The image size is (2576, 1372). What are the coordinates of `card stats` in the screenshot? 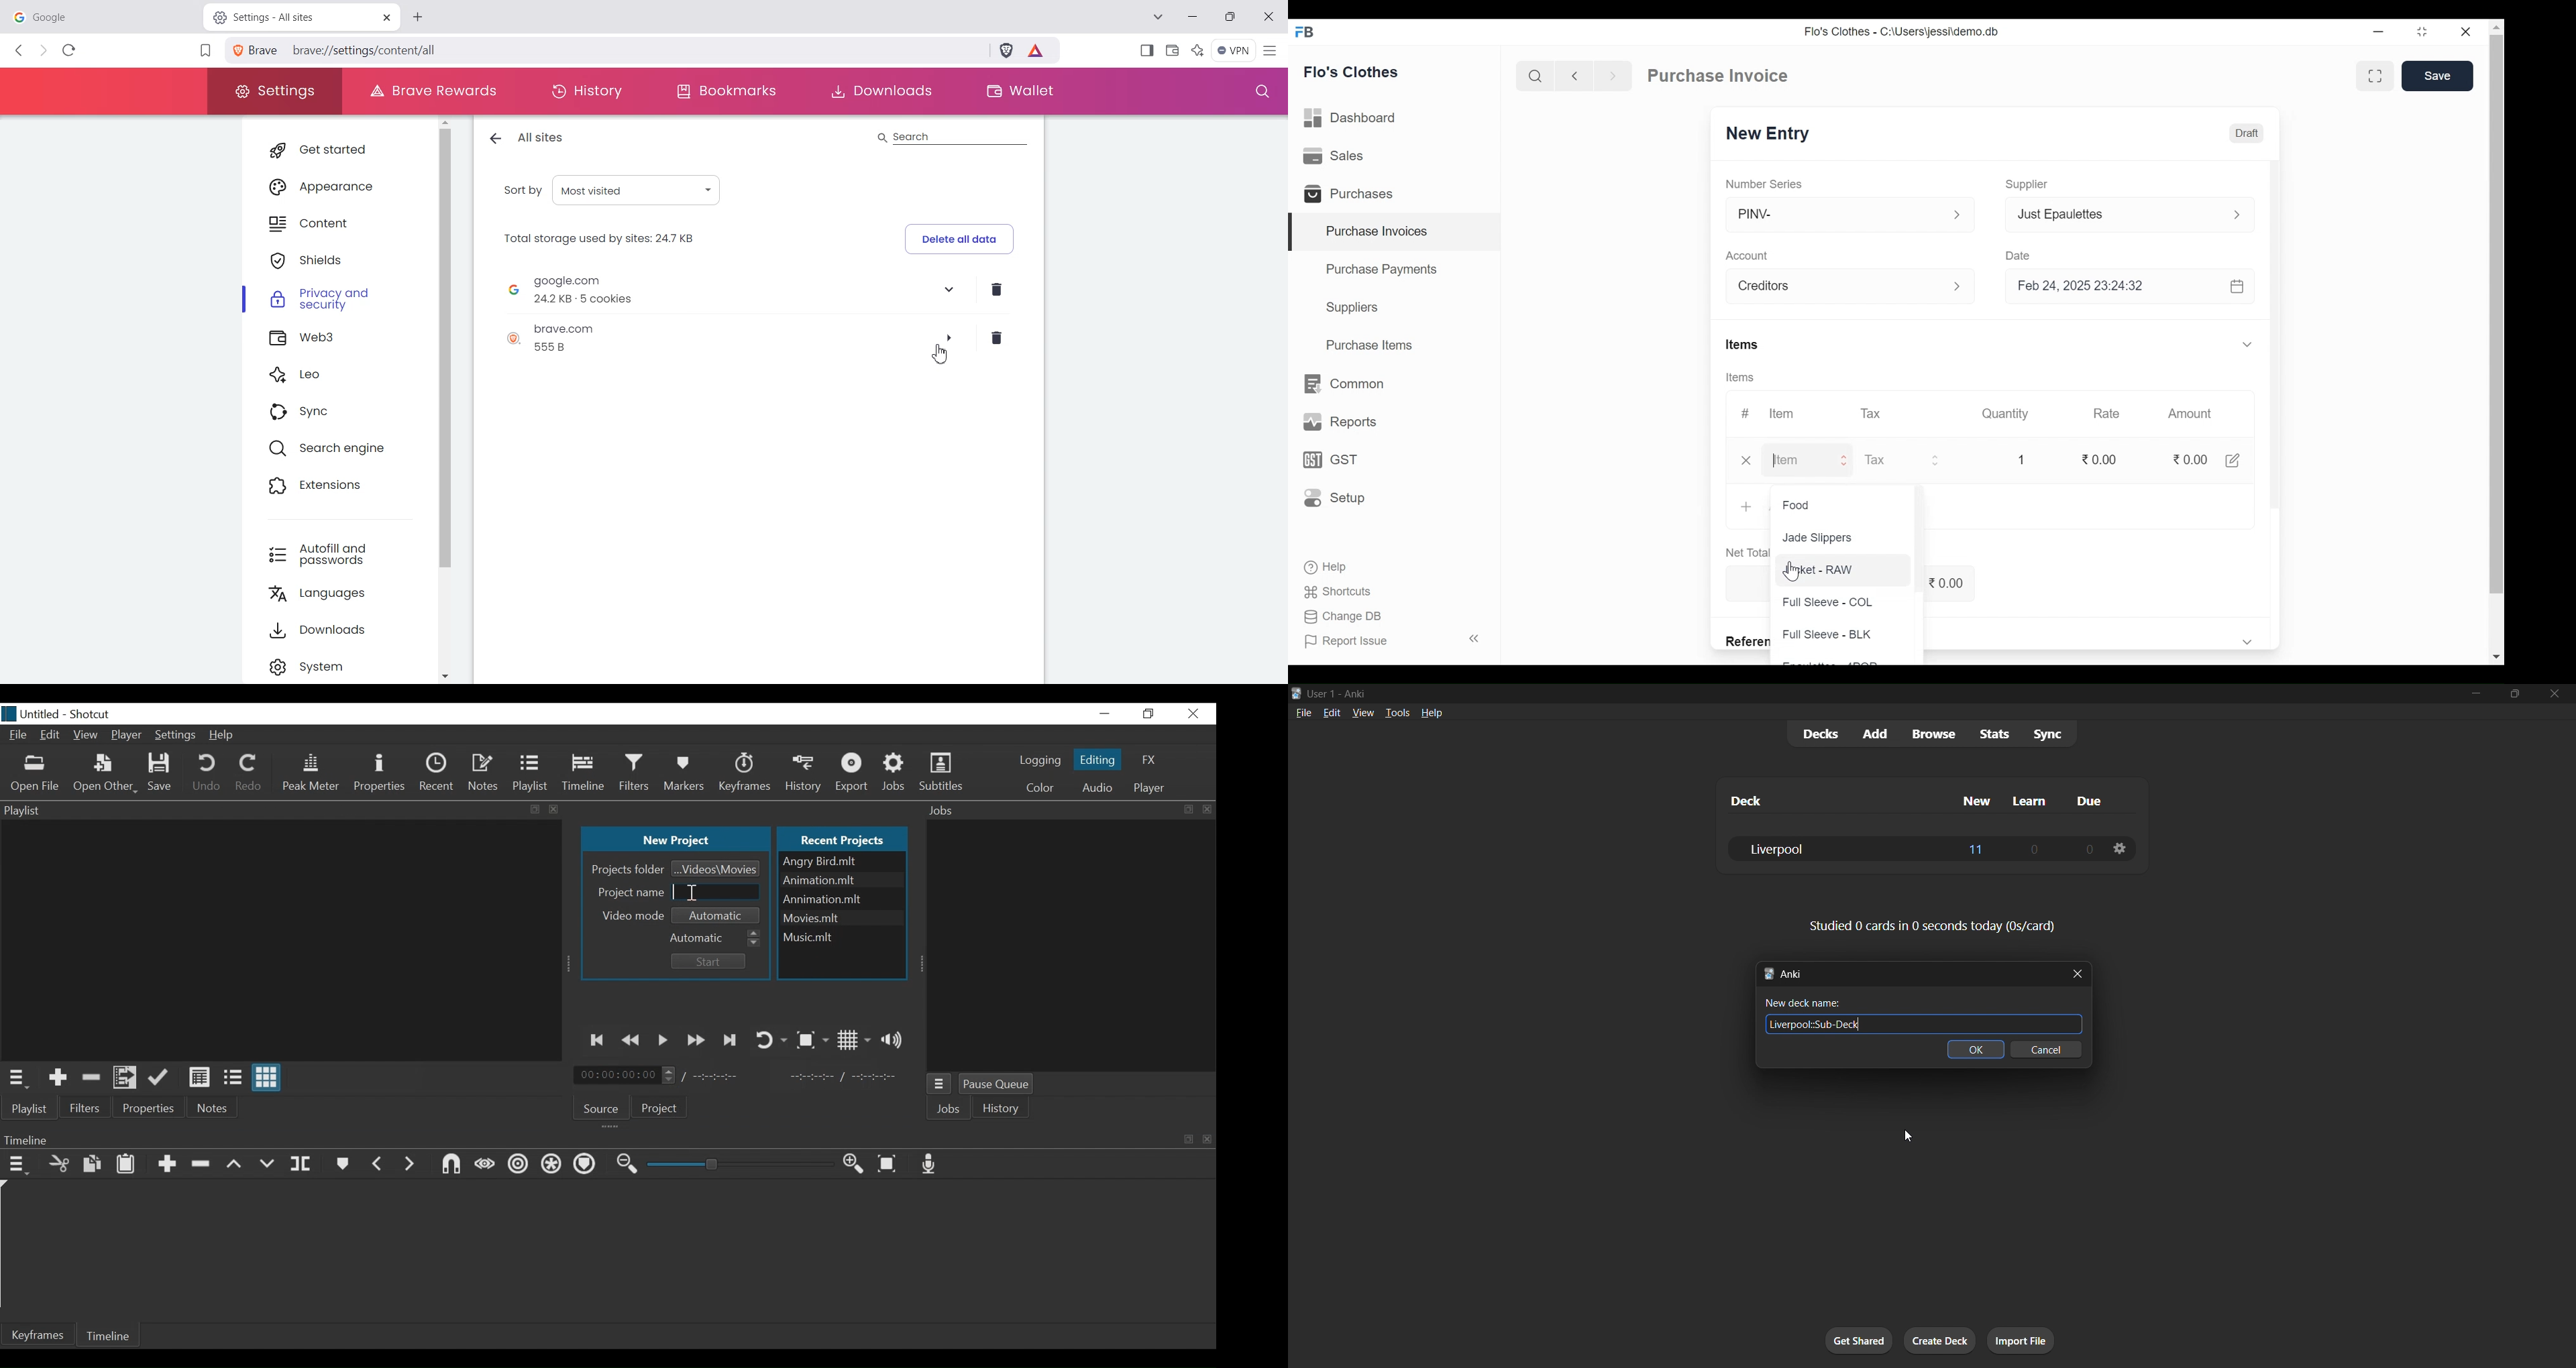 It's located at (1937, 926).